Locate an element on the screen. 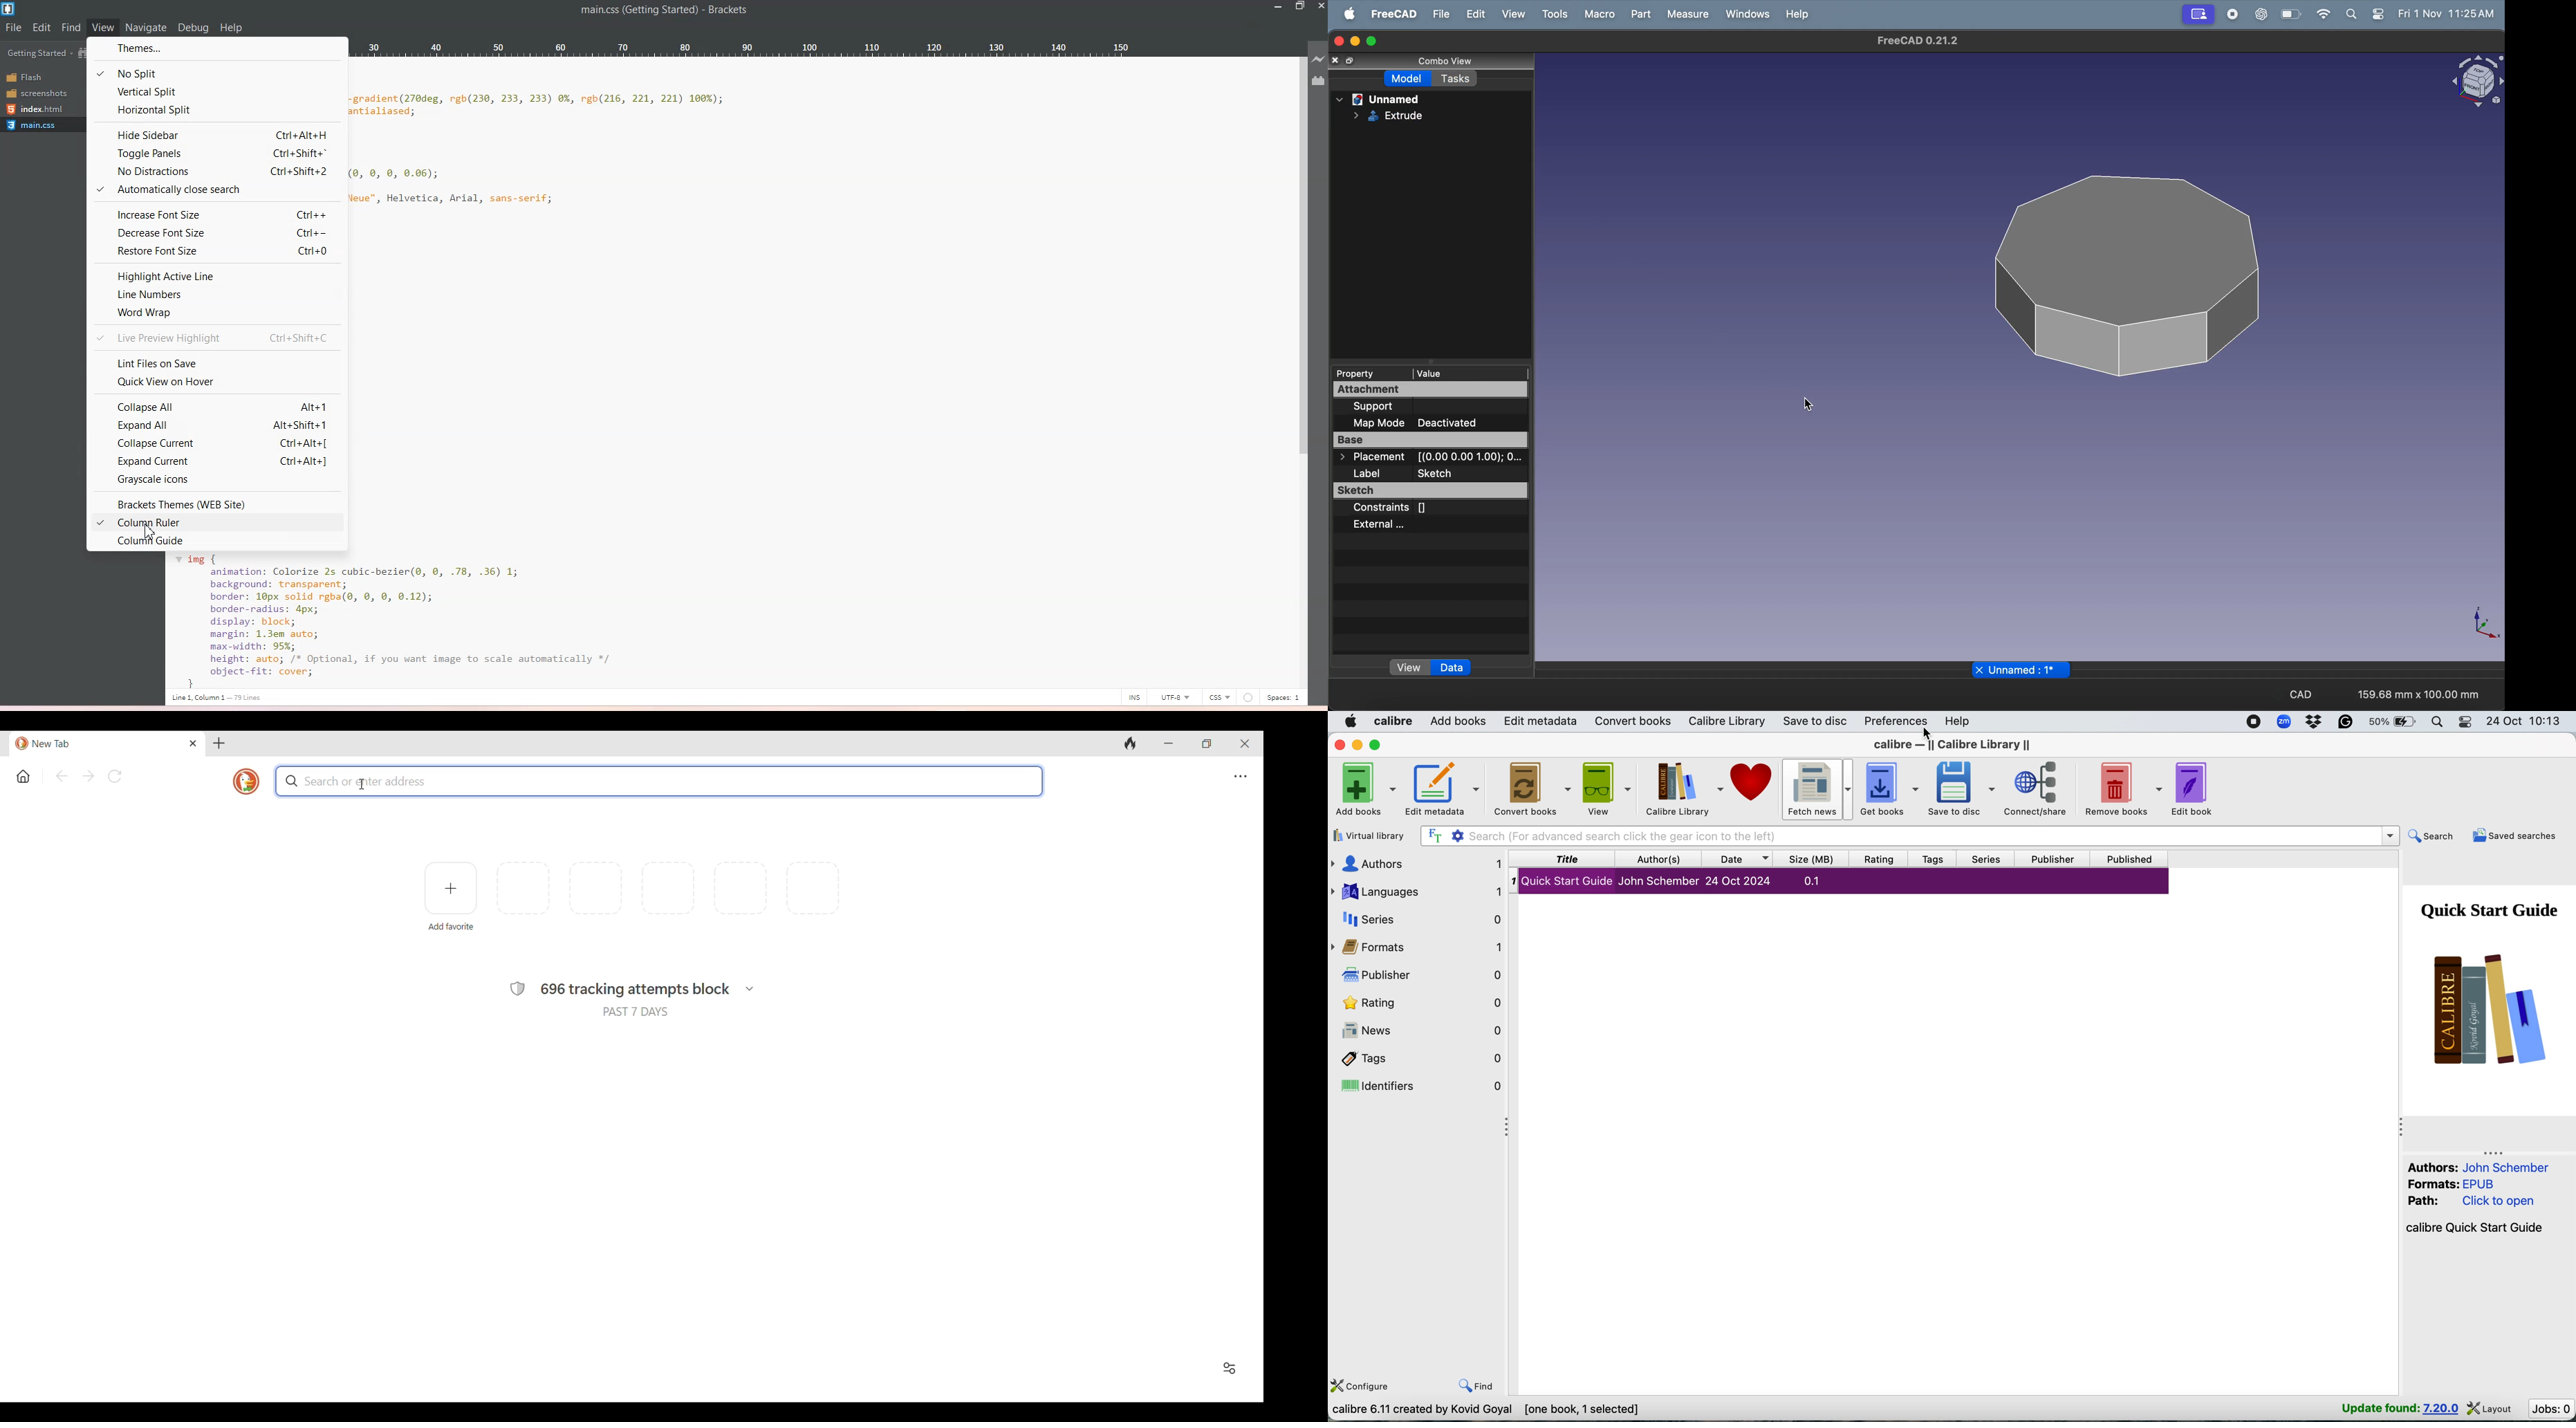 This screenshot has height=1428, width=2576. Restore Font size is located at coordinates (216, 251).